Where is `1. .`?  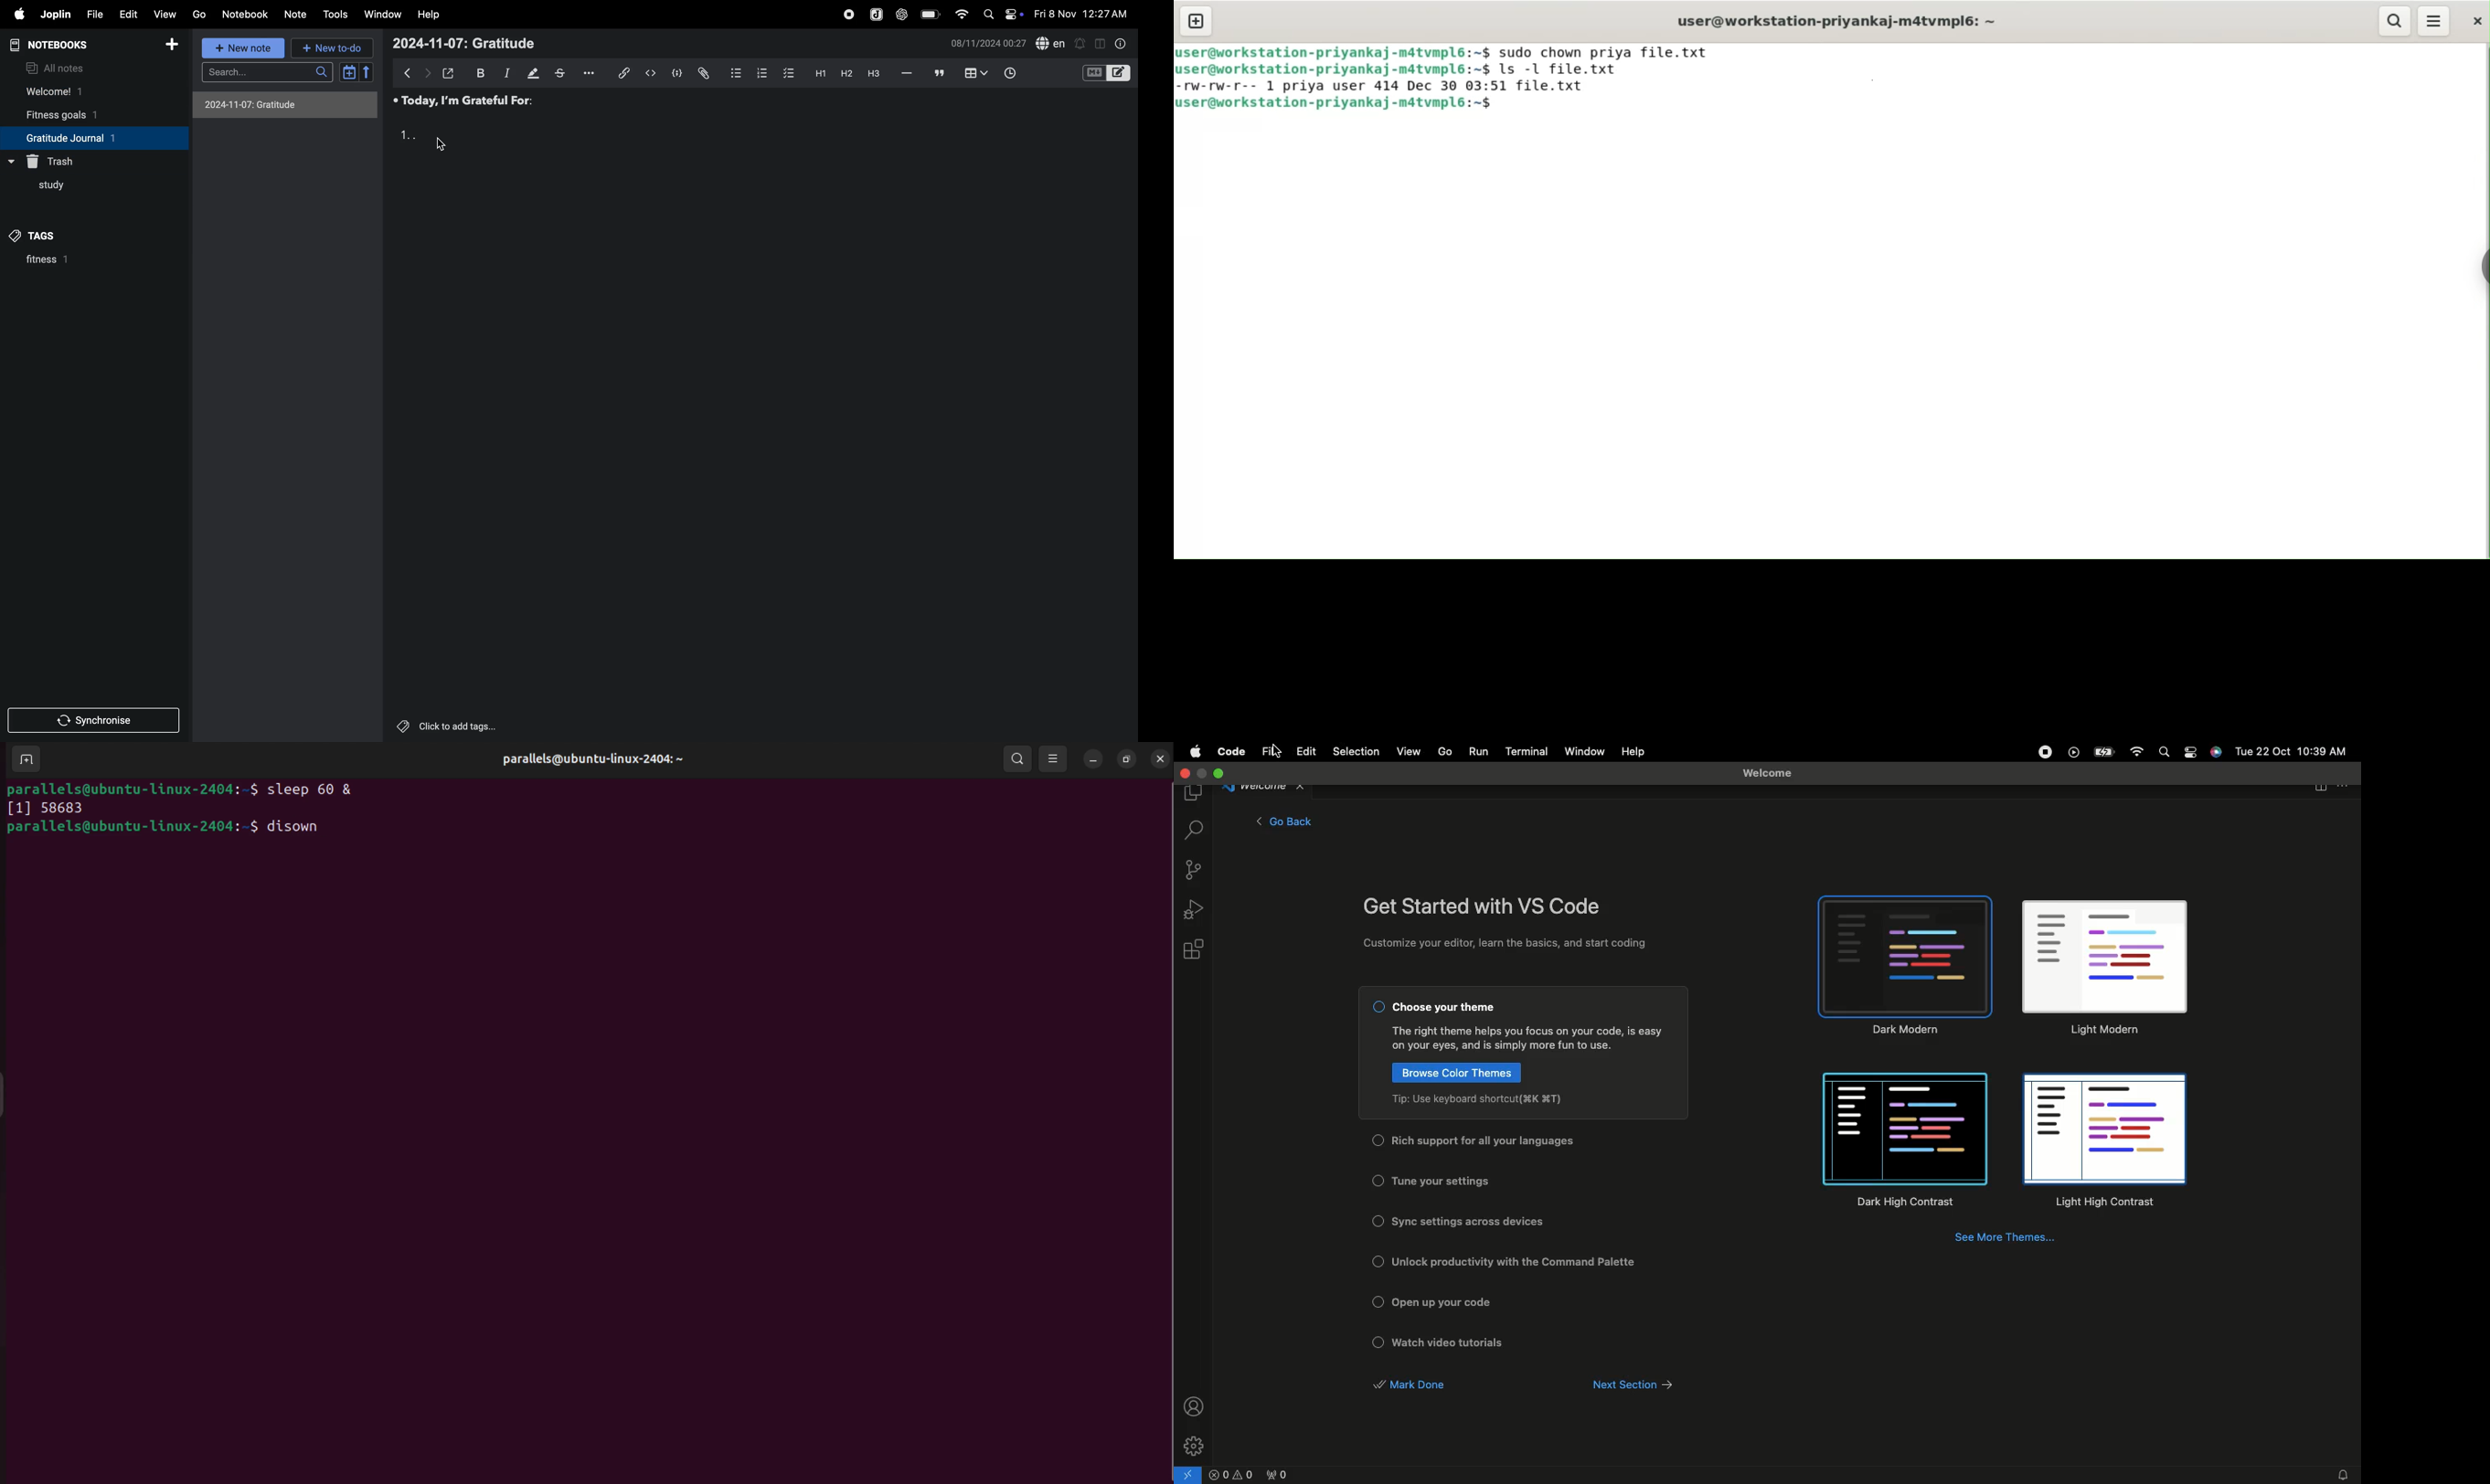
1. . is located at coordinates (407, 135).